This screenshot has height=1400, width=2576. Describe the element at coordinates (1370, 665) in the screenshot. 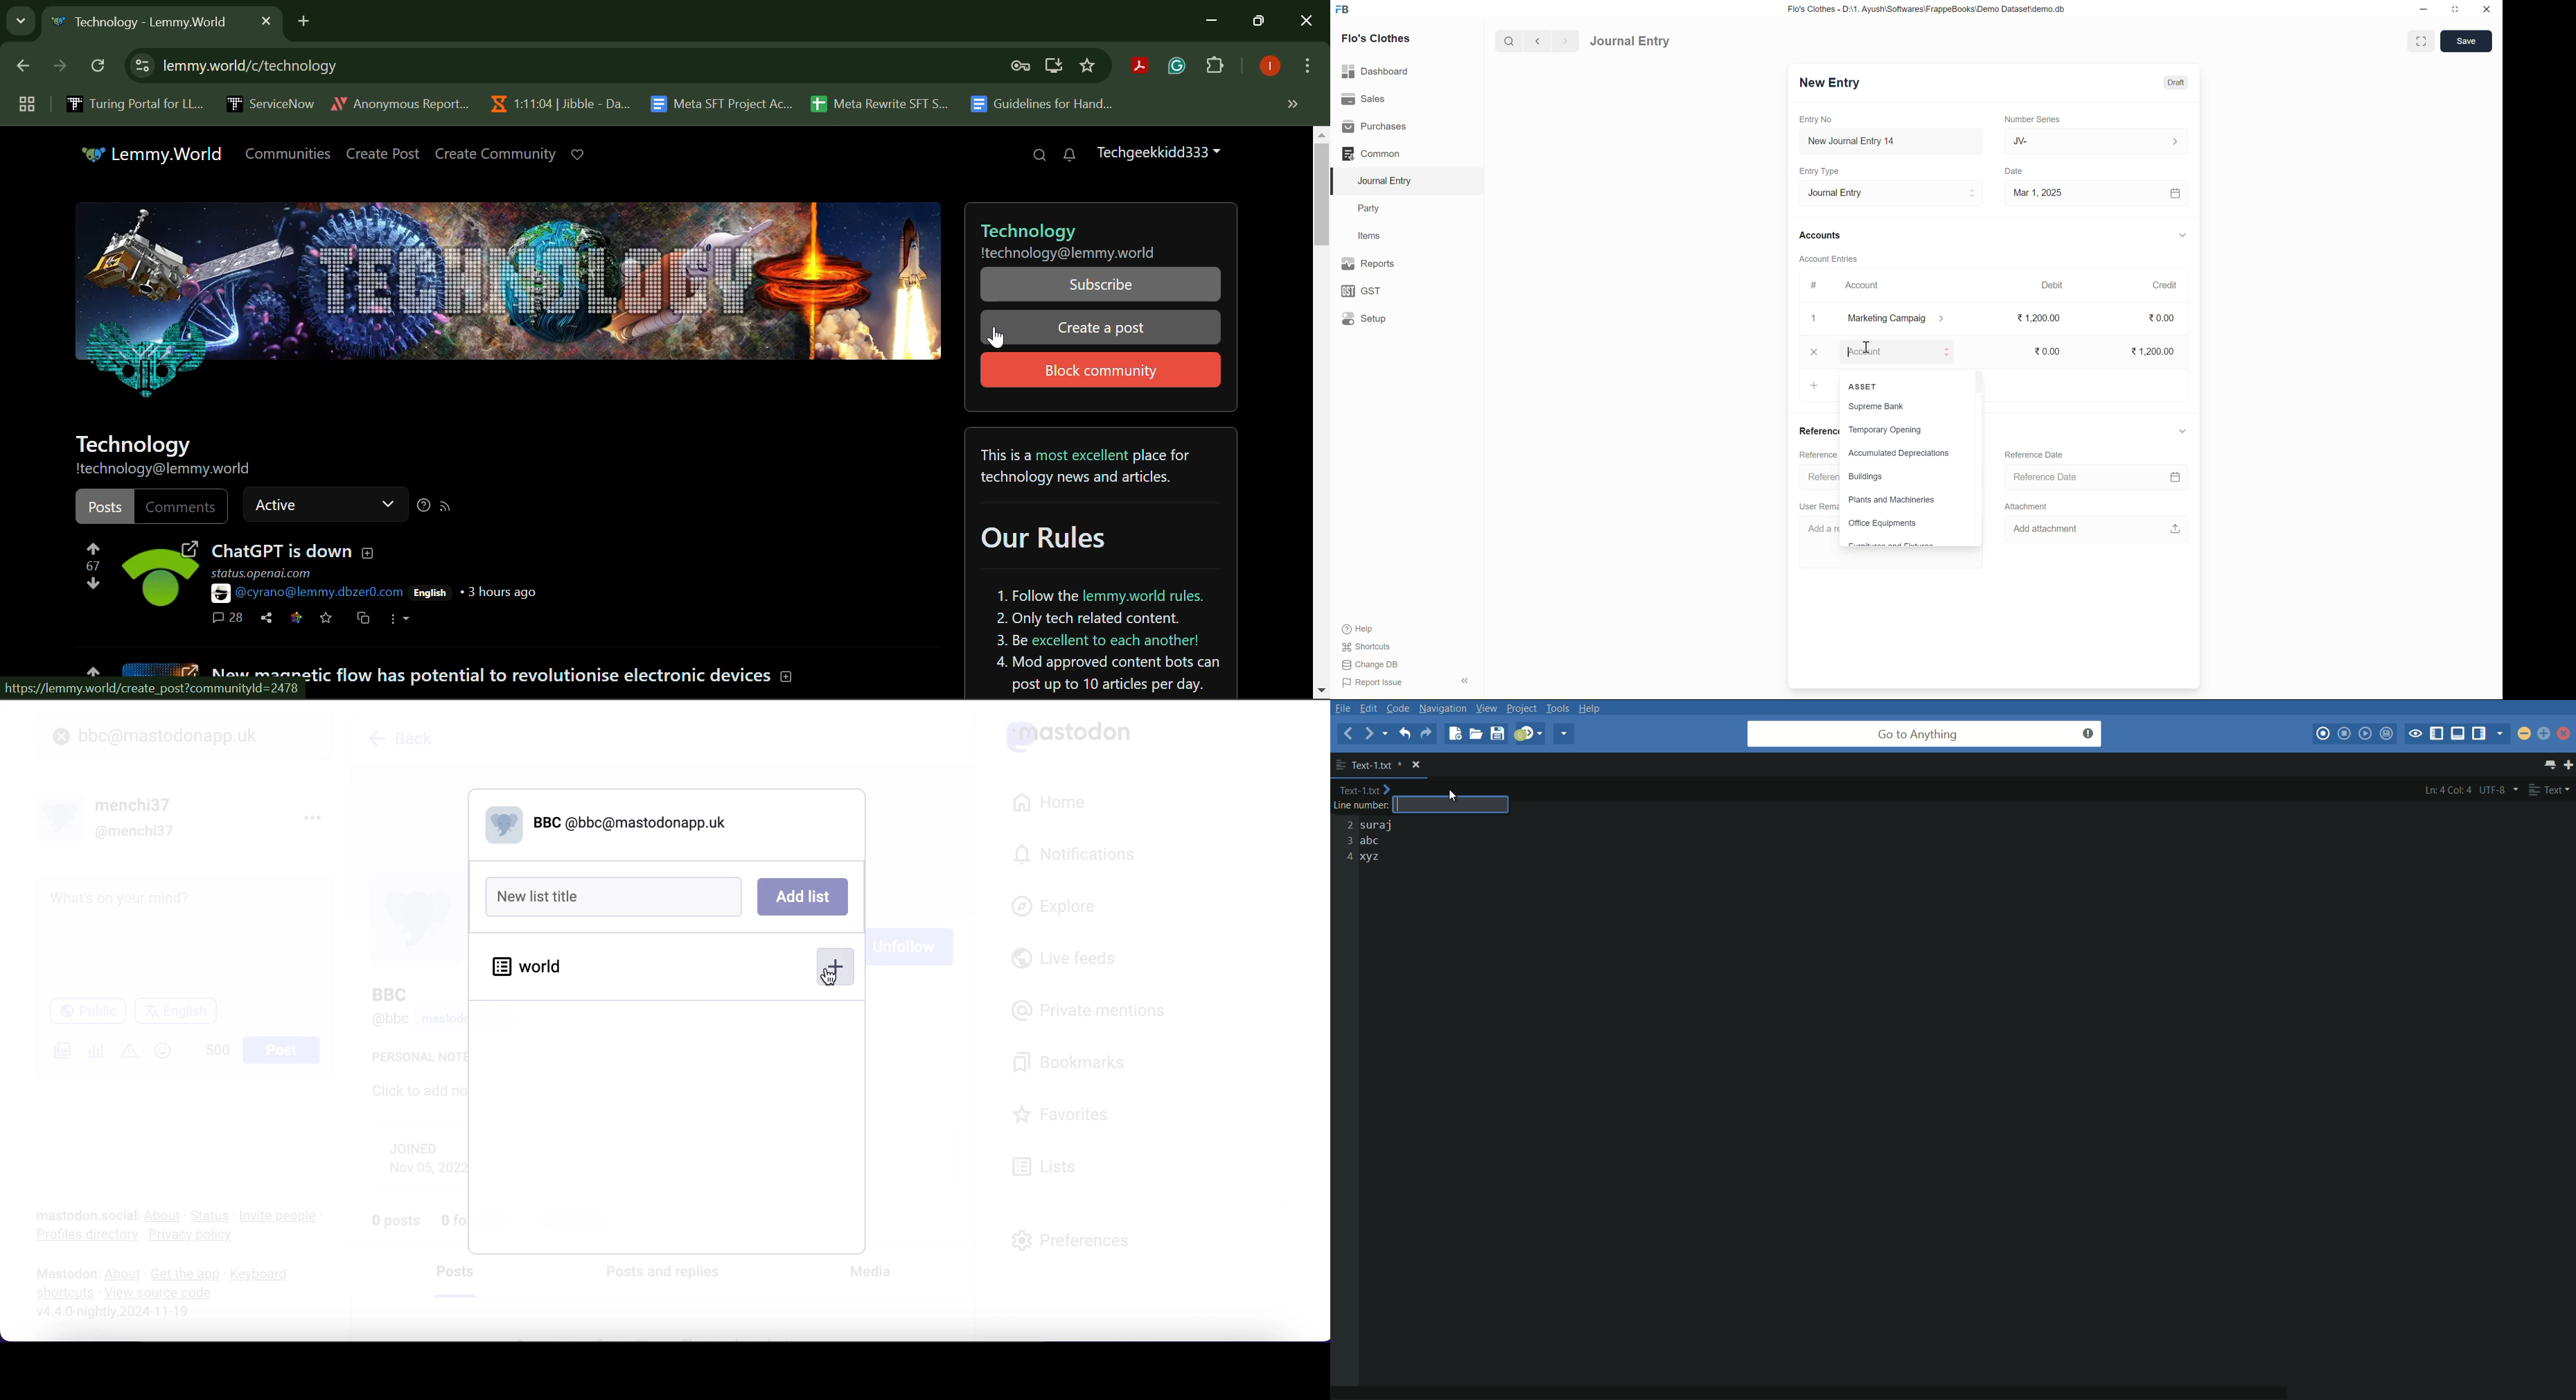

I see `Change DB` at that location.